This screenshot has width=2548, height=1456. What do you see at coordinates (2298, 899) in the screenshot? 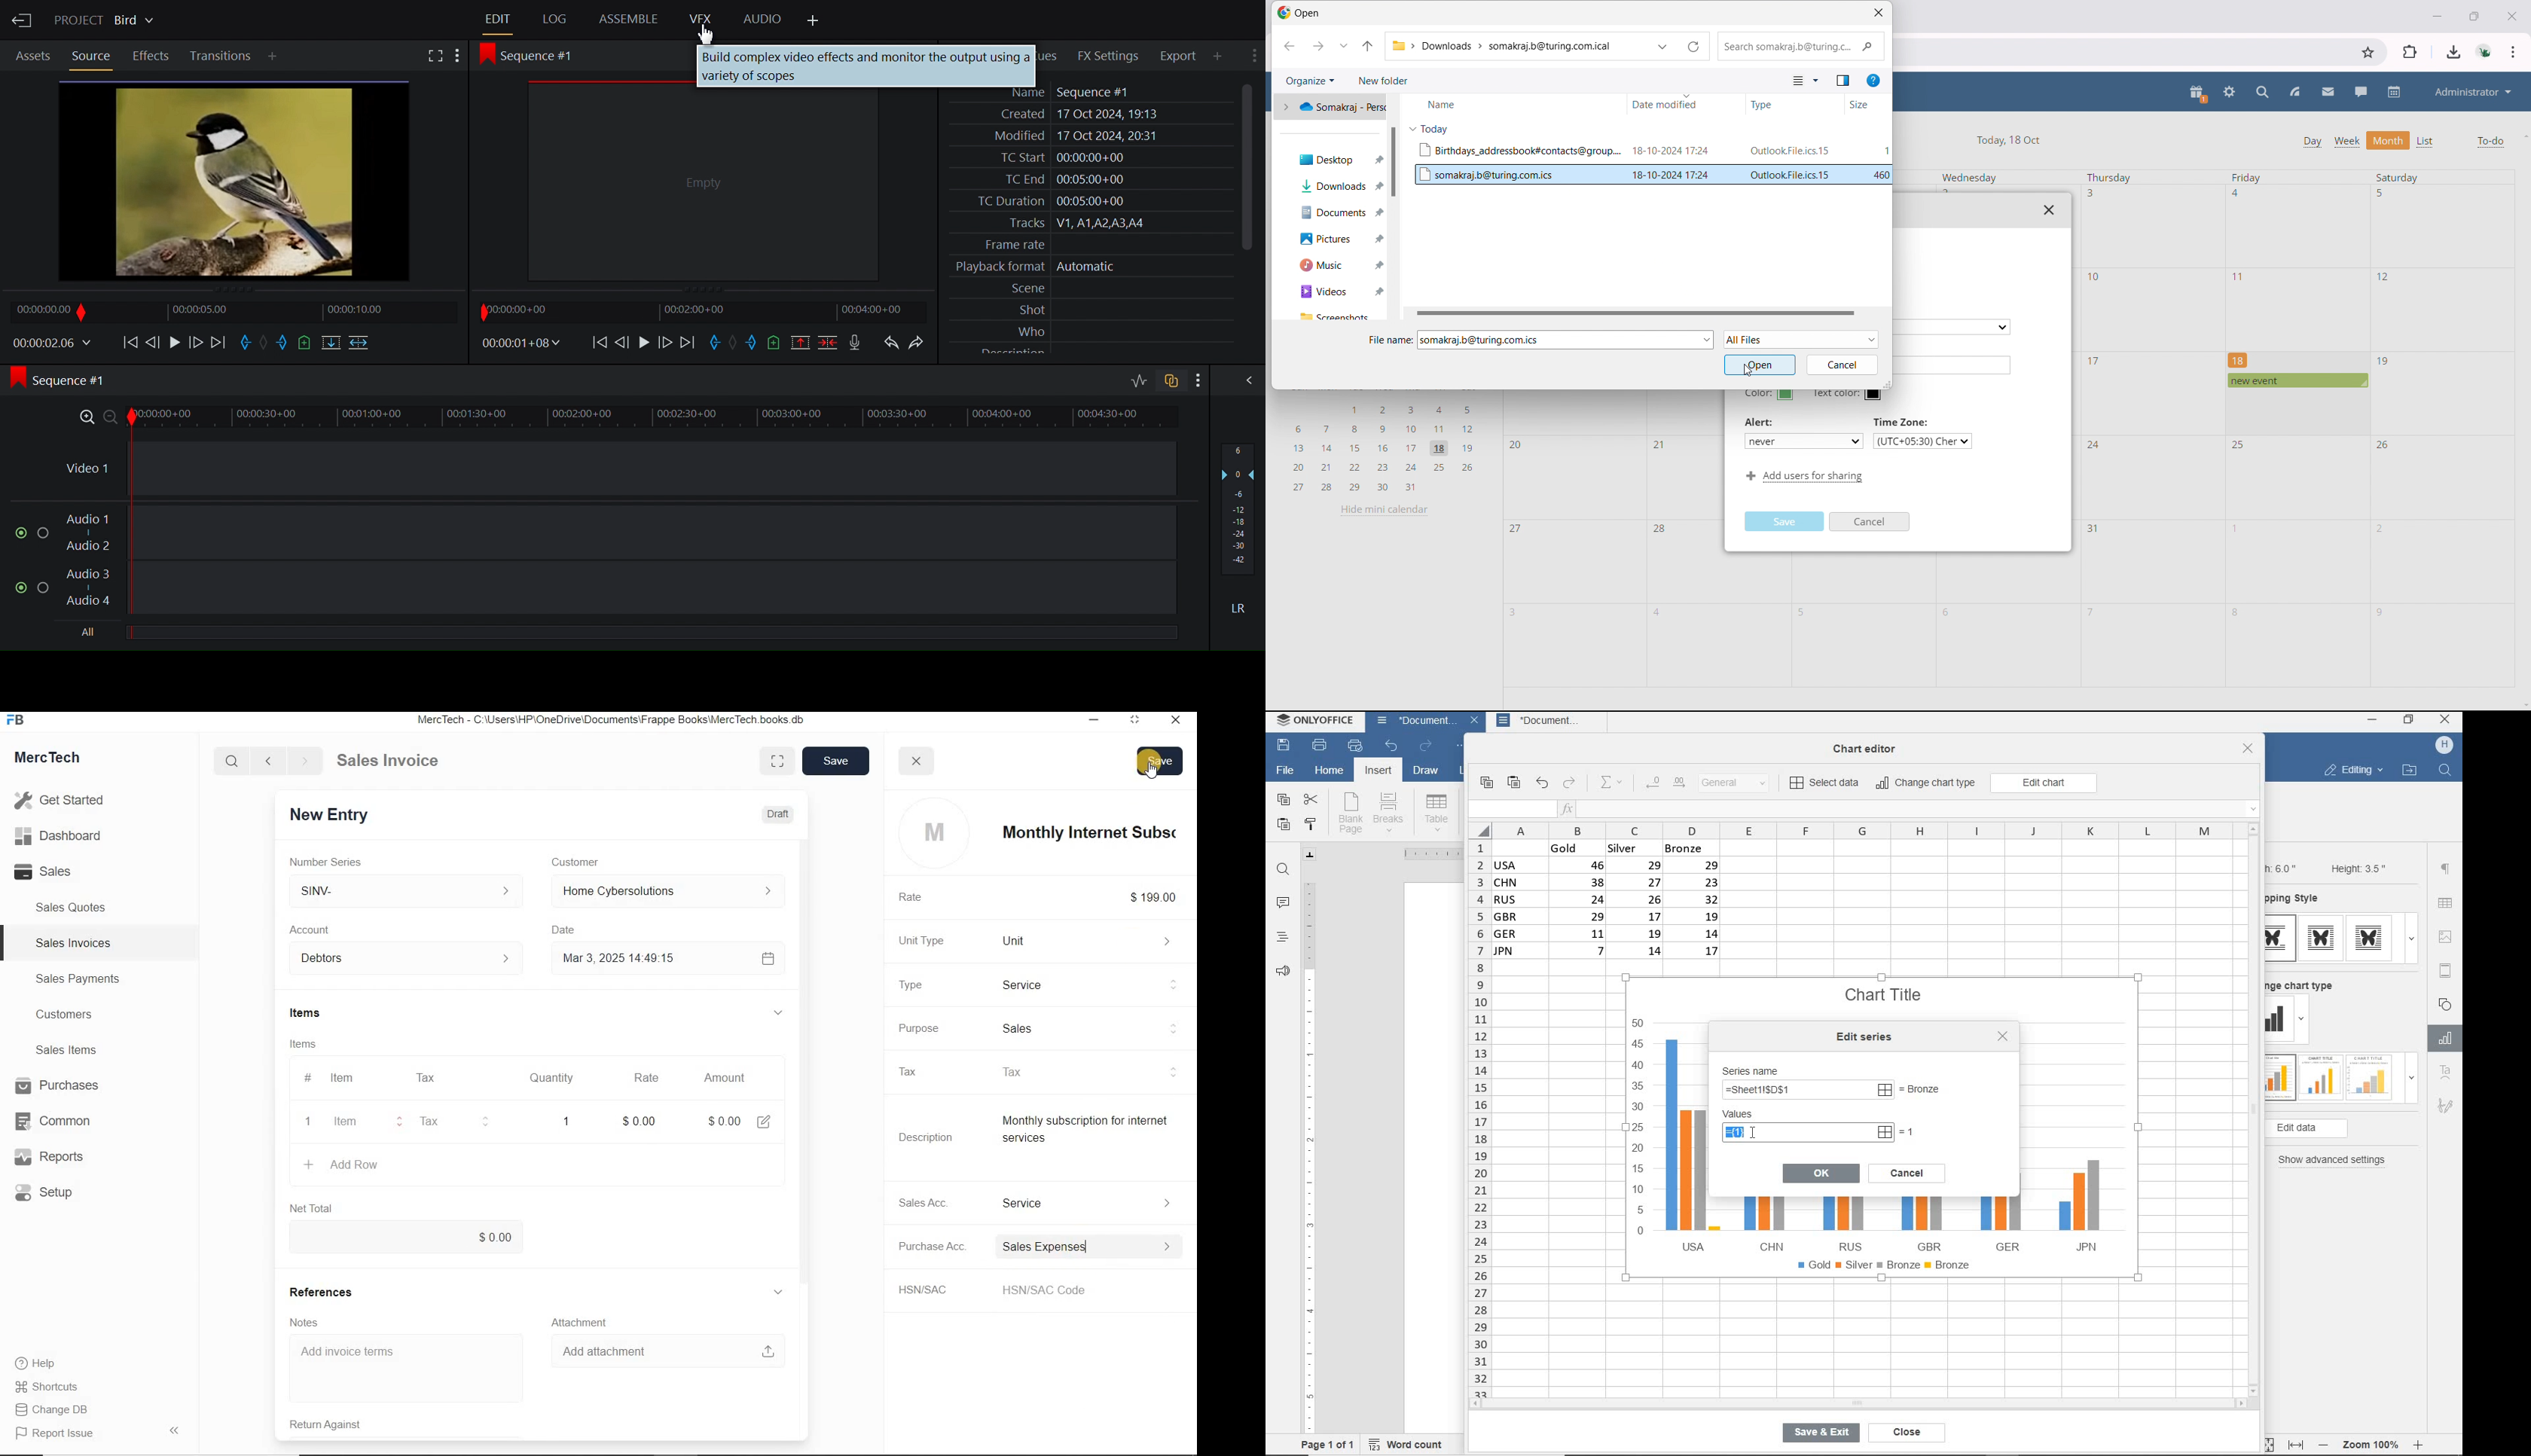
I see `wrapping style` at bounding box center [2298, 899].